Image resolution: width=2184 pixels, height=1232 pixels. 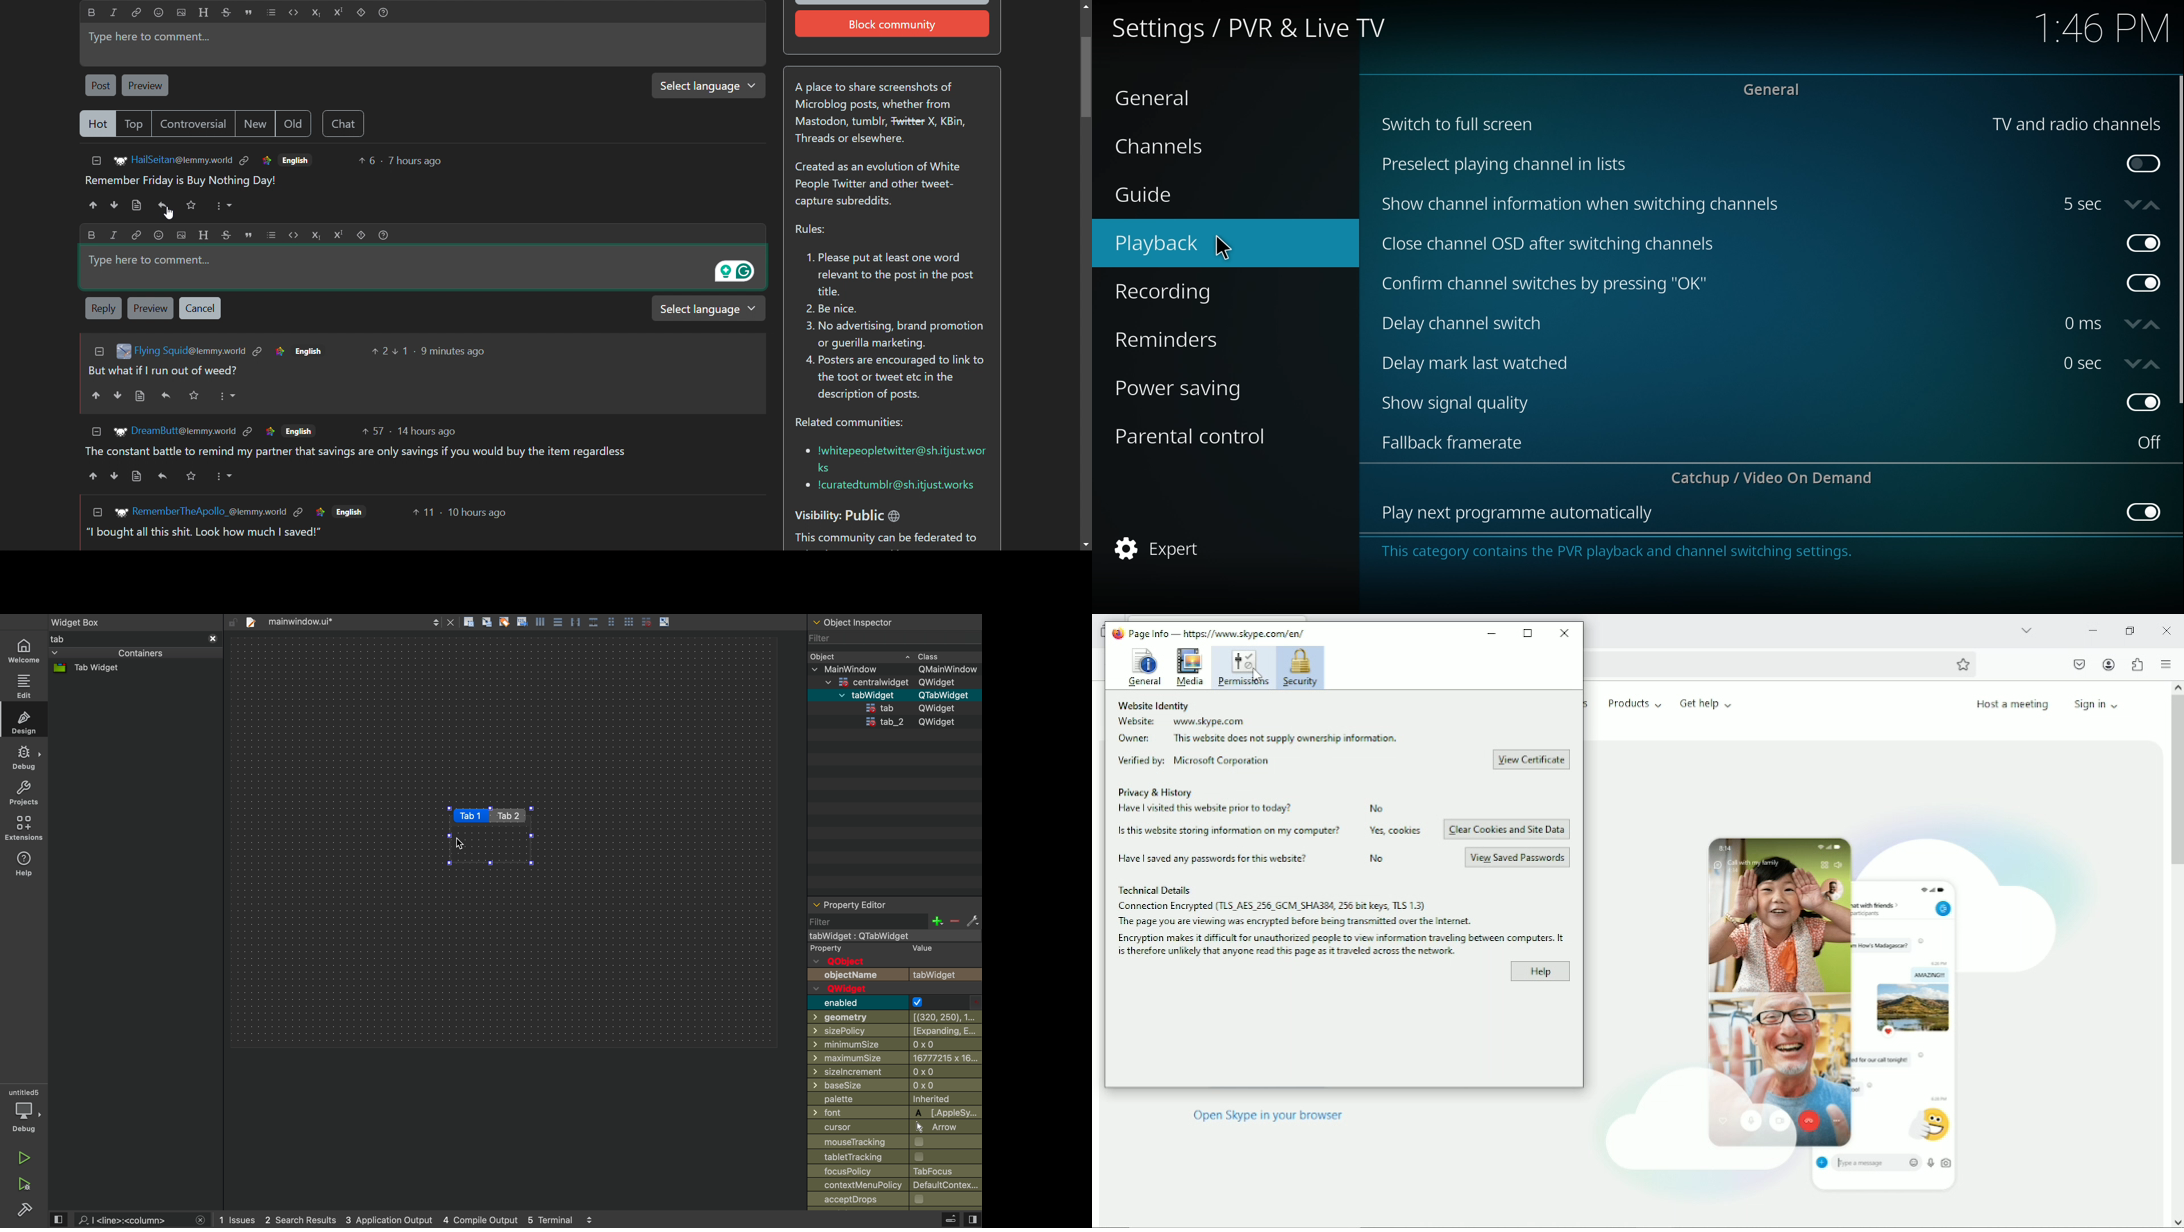 What do you see at coordinates (150, 307) in the screenshot?
I see `Preview` at bounding box center [150, 307].